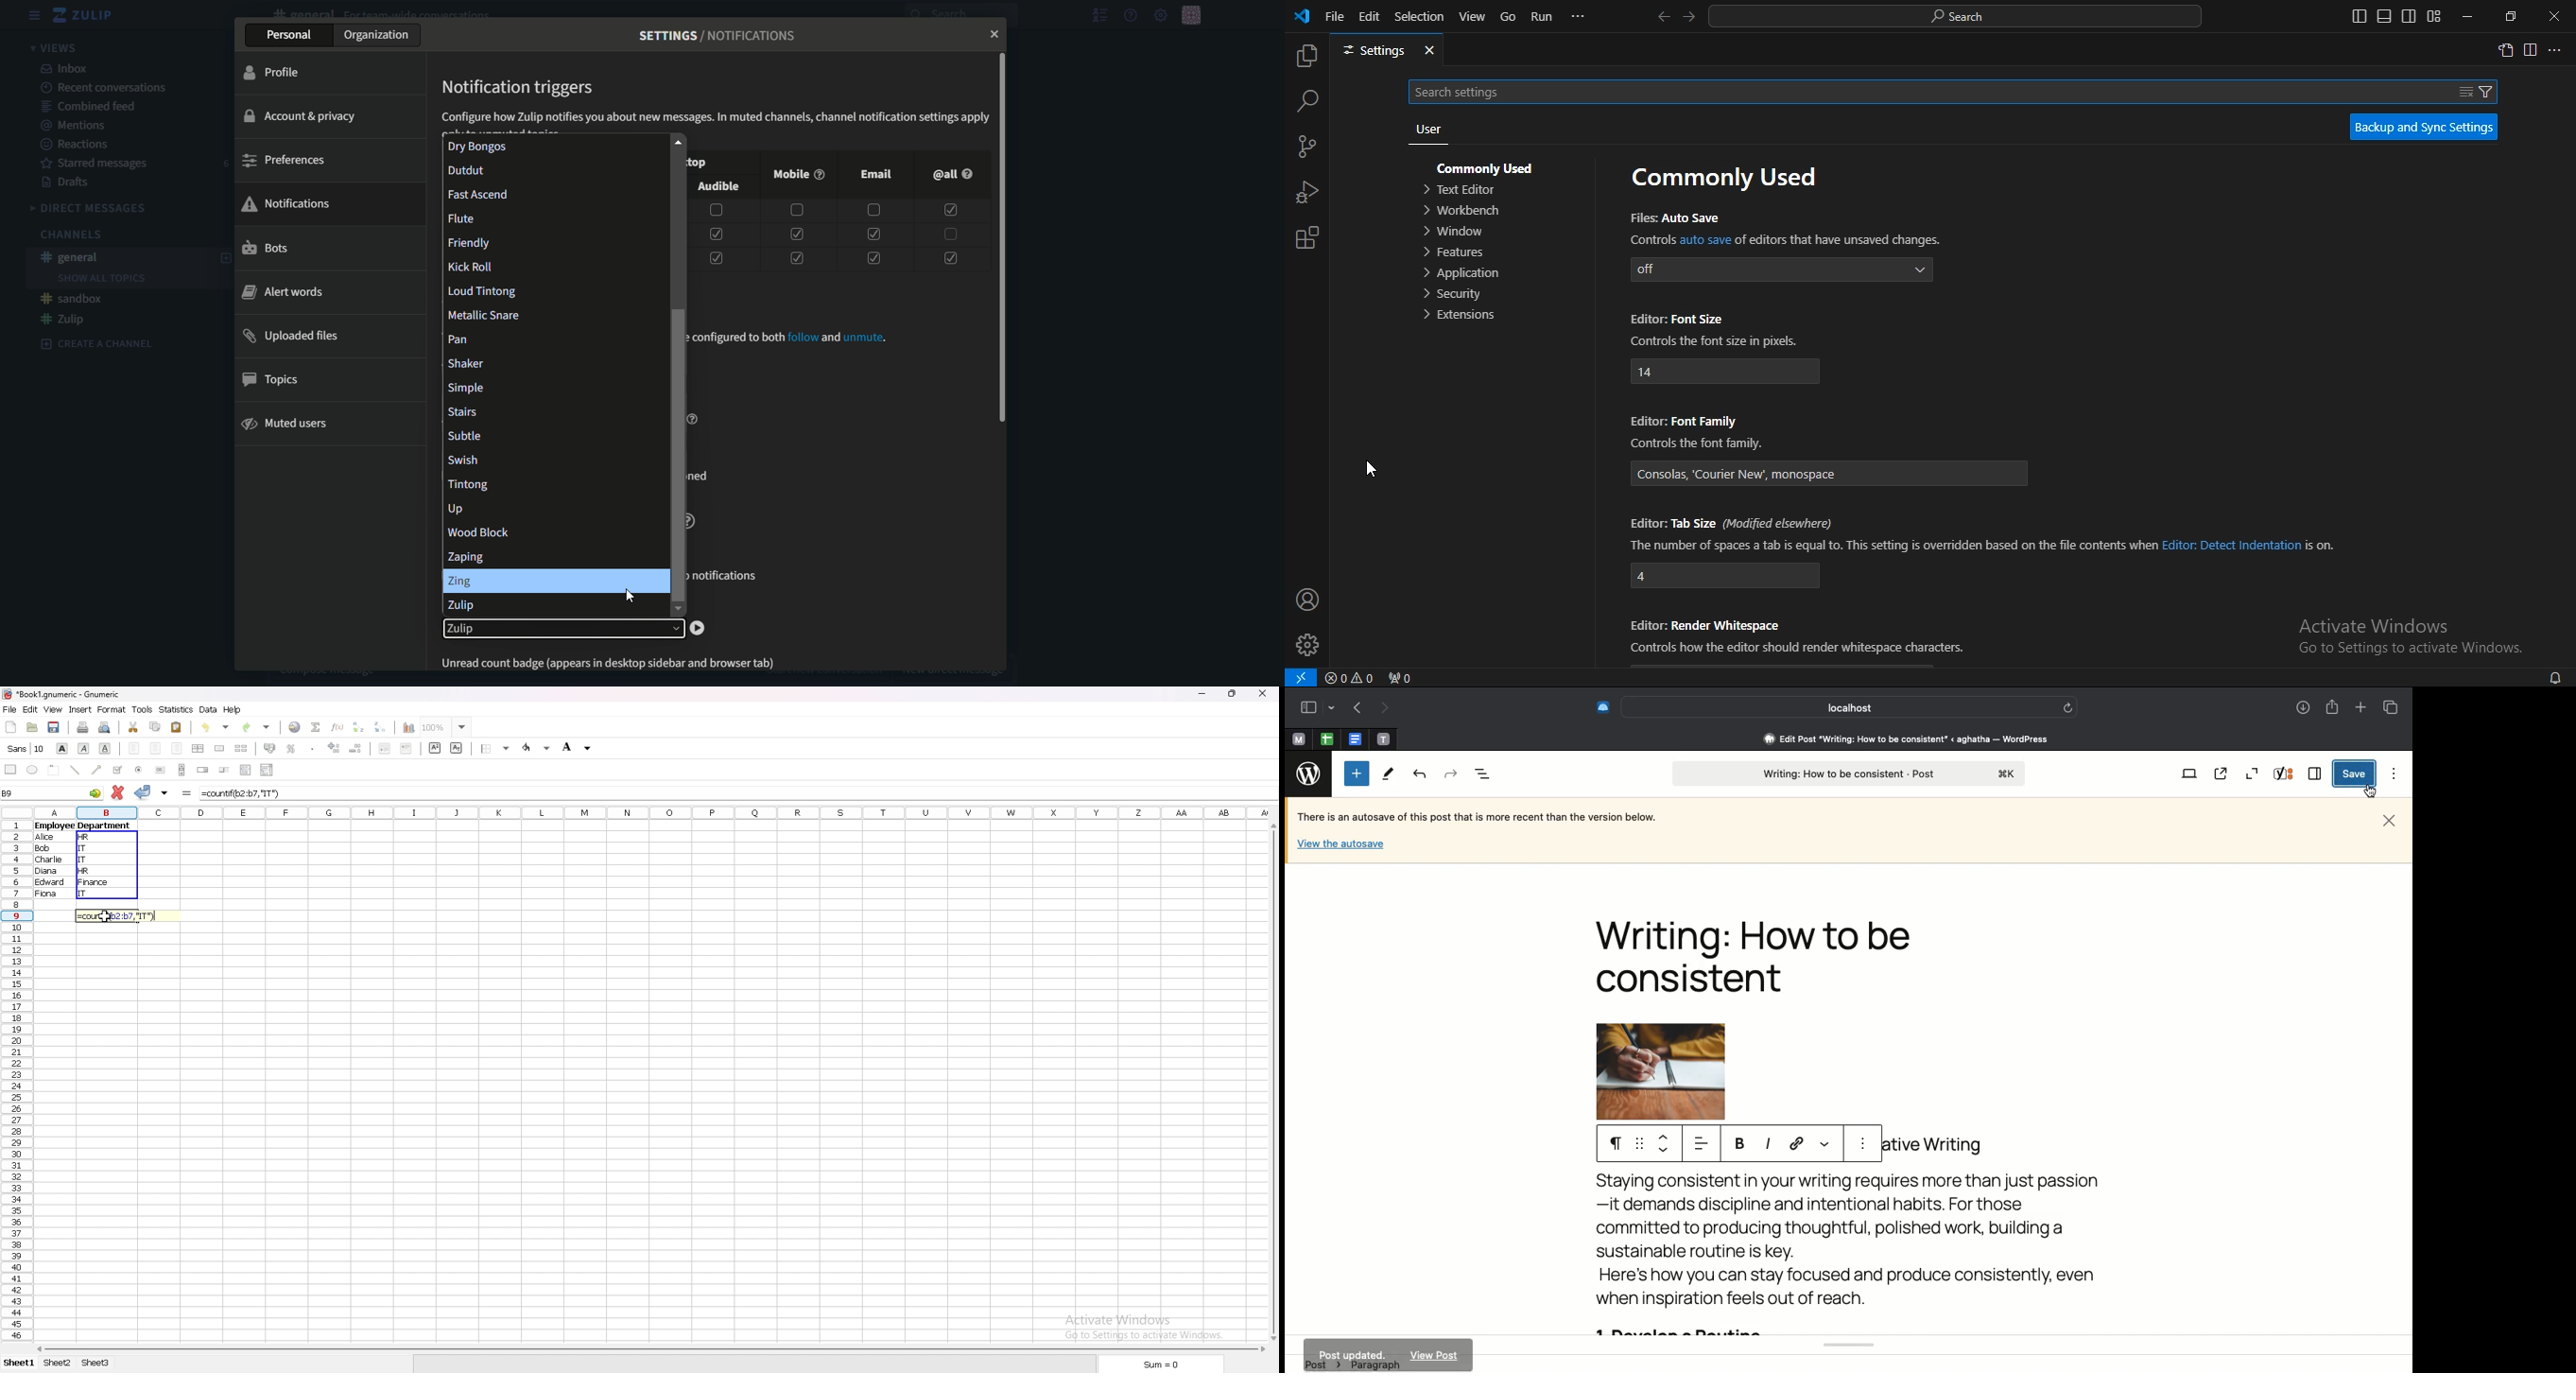 This screenshot has width=2576, height=1400. I want to click on bots, so click(266, 249).